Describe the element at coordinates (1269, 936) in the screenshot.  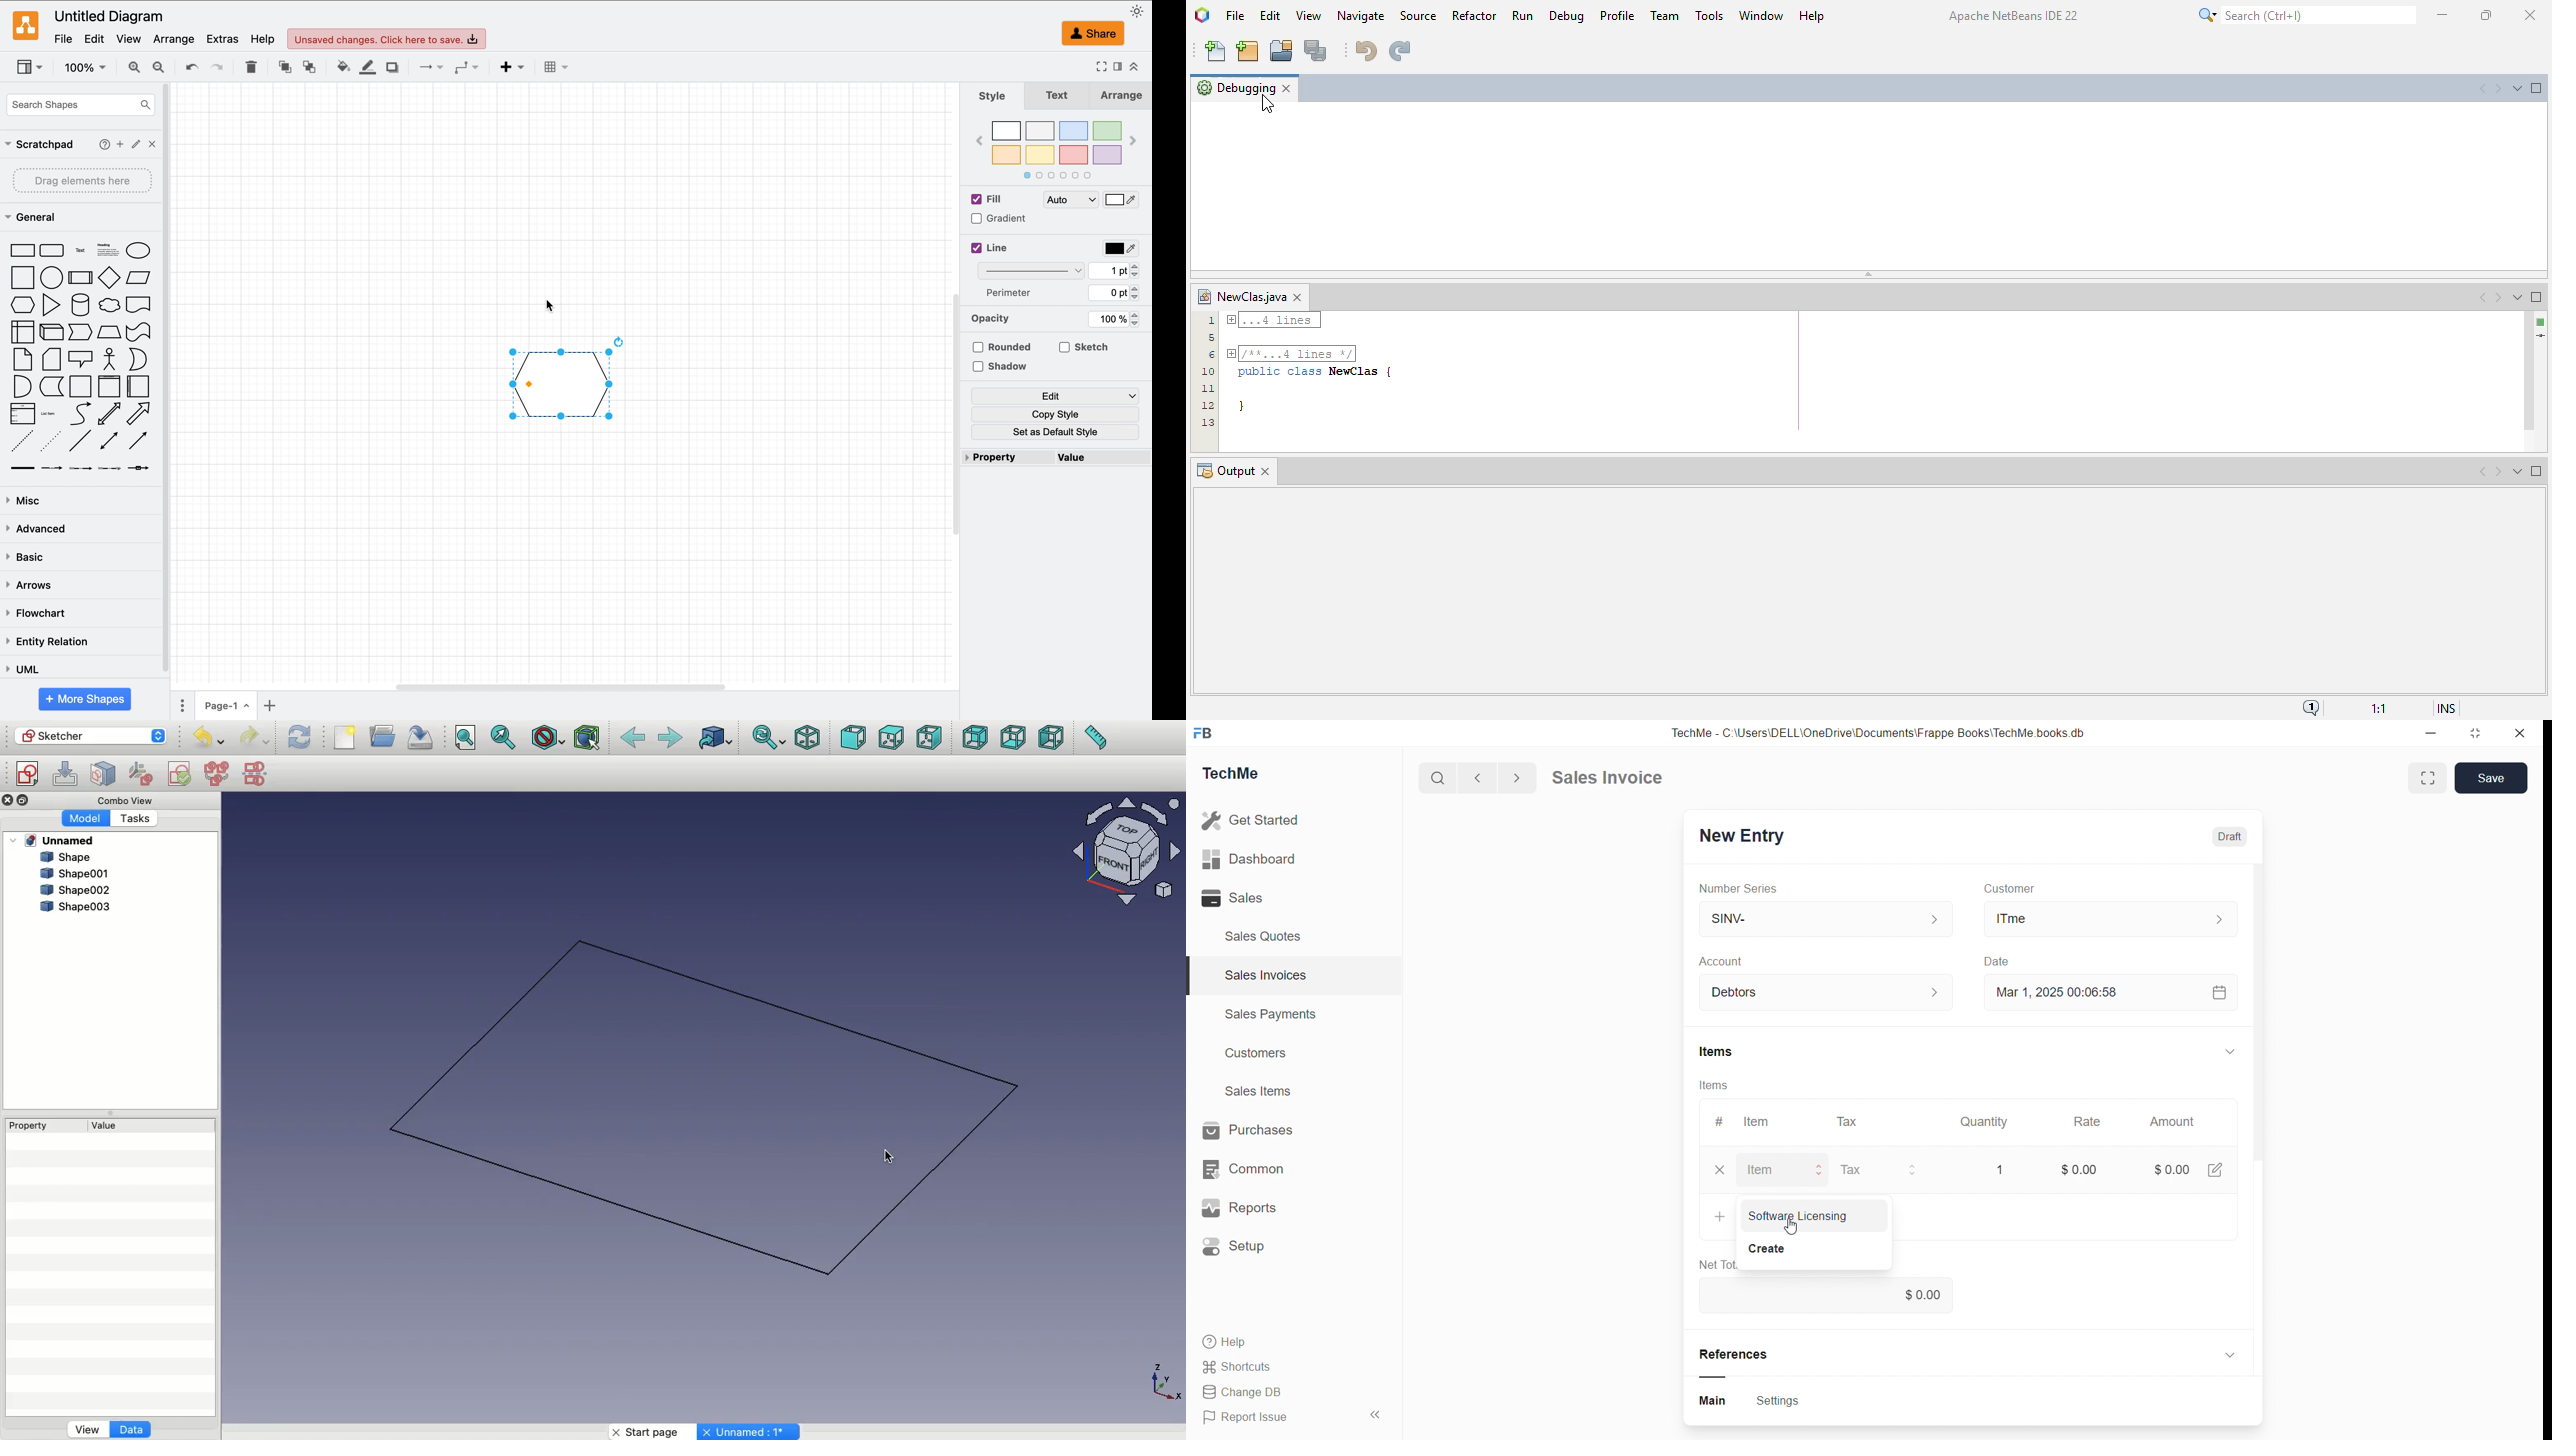
I see `Sales Quotes` at that location.